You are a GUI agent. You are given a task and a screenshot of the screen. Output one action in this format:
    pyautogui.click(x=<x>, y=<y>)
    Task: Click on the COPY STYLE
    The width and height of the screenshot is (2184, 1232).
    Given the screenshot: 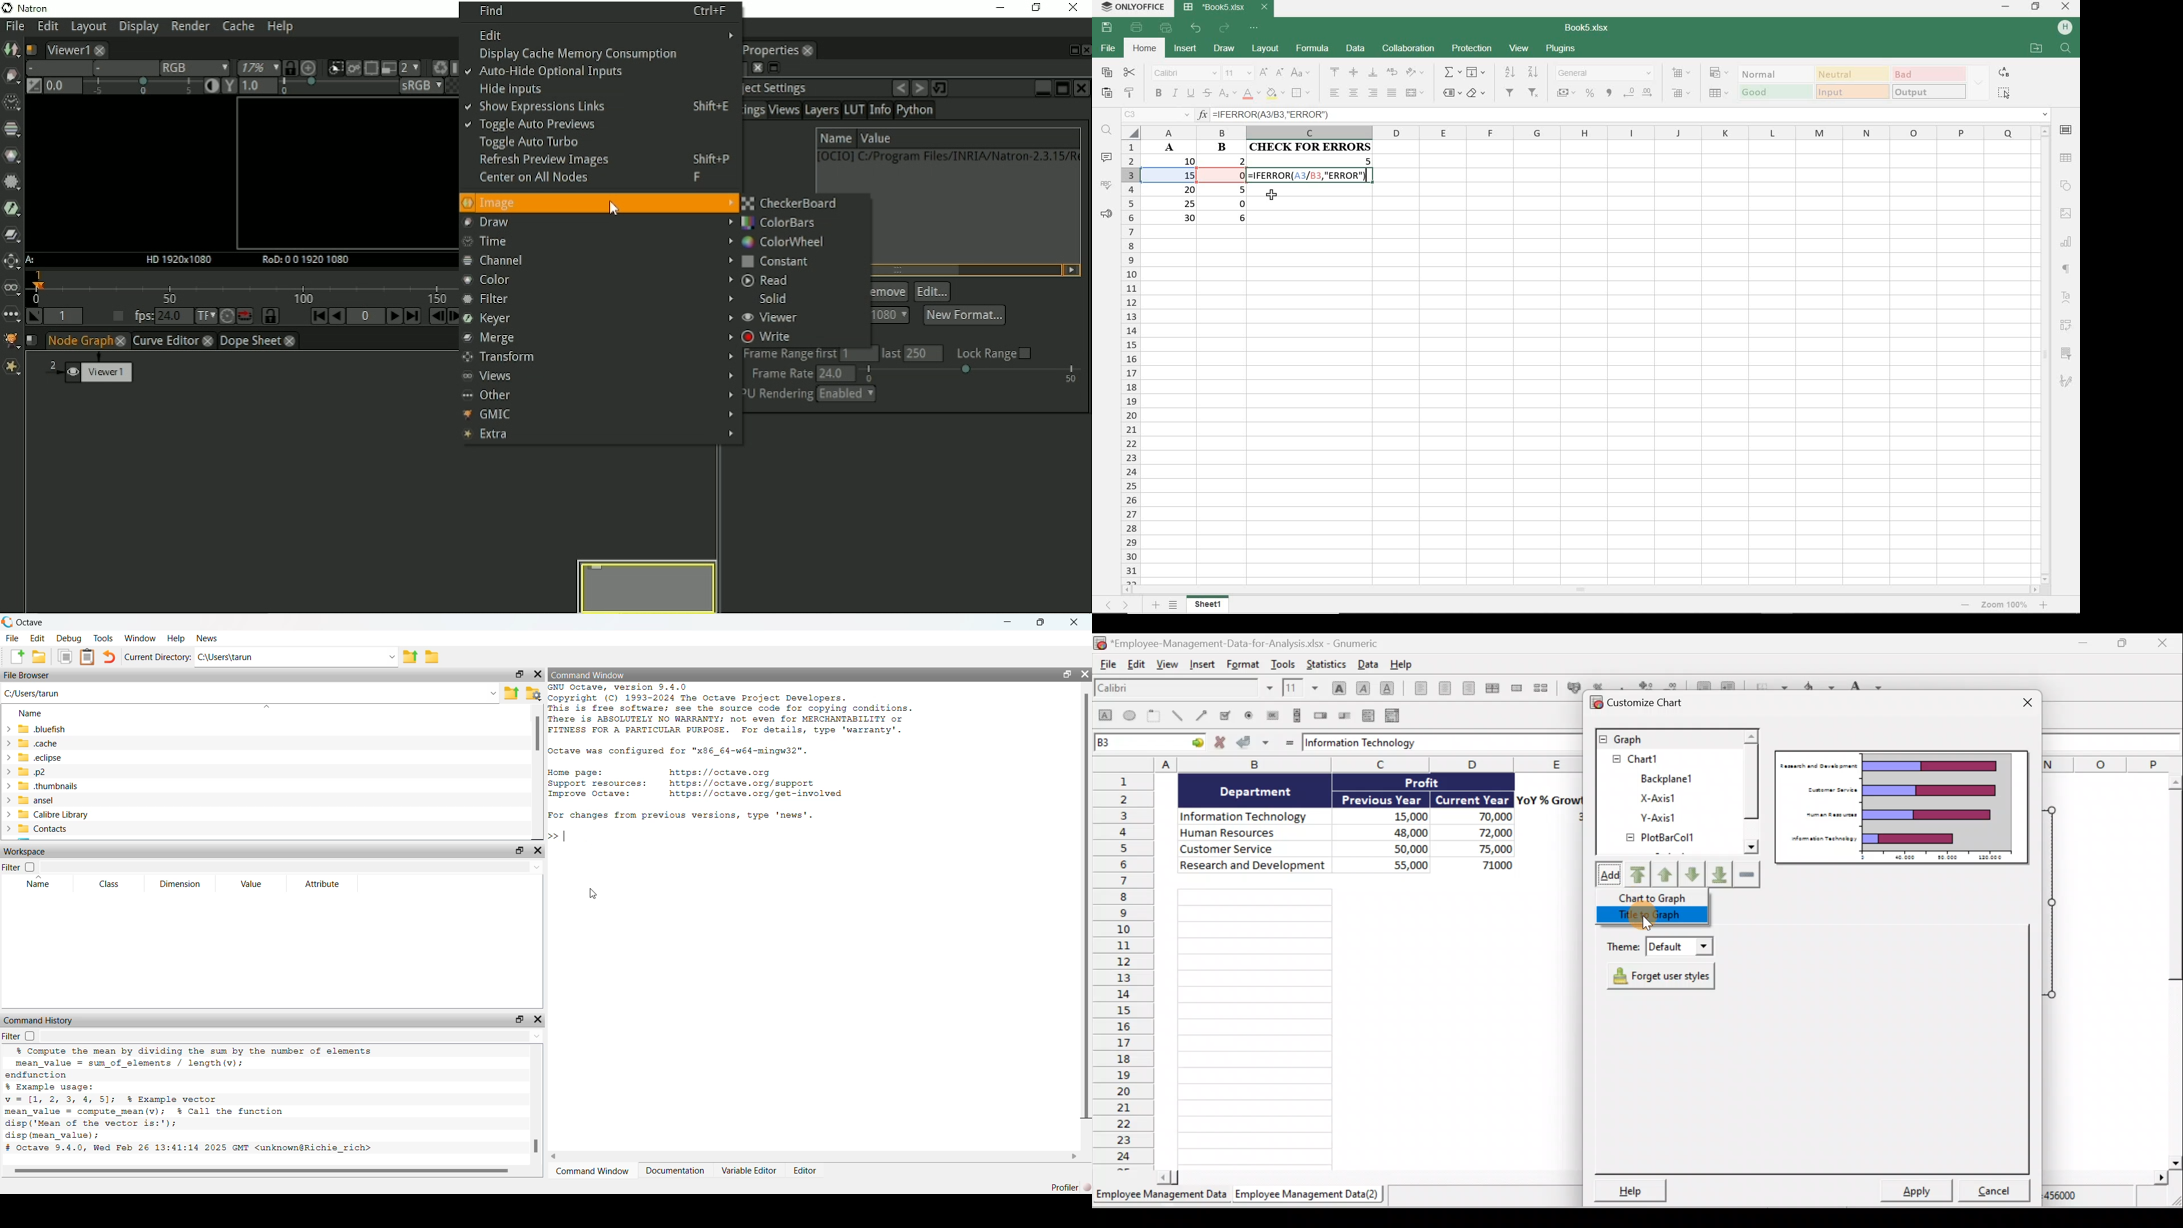 What is the action you would take?
    pyautogui.click(x=1130, y=93)
    